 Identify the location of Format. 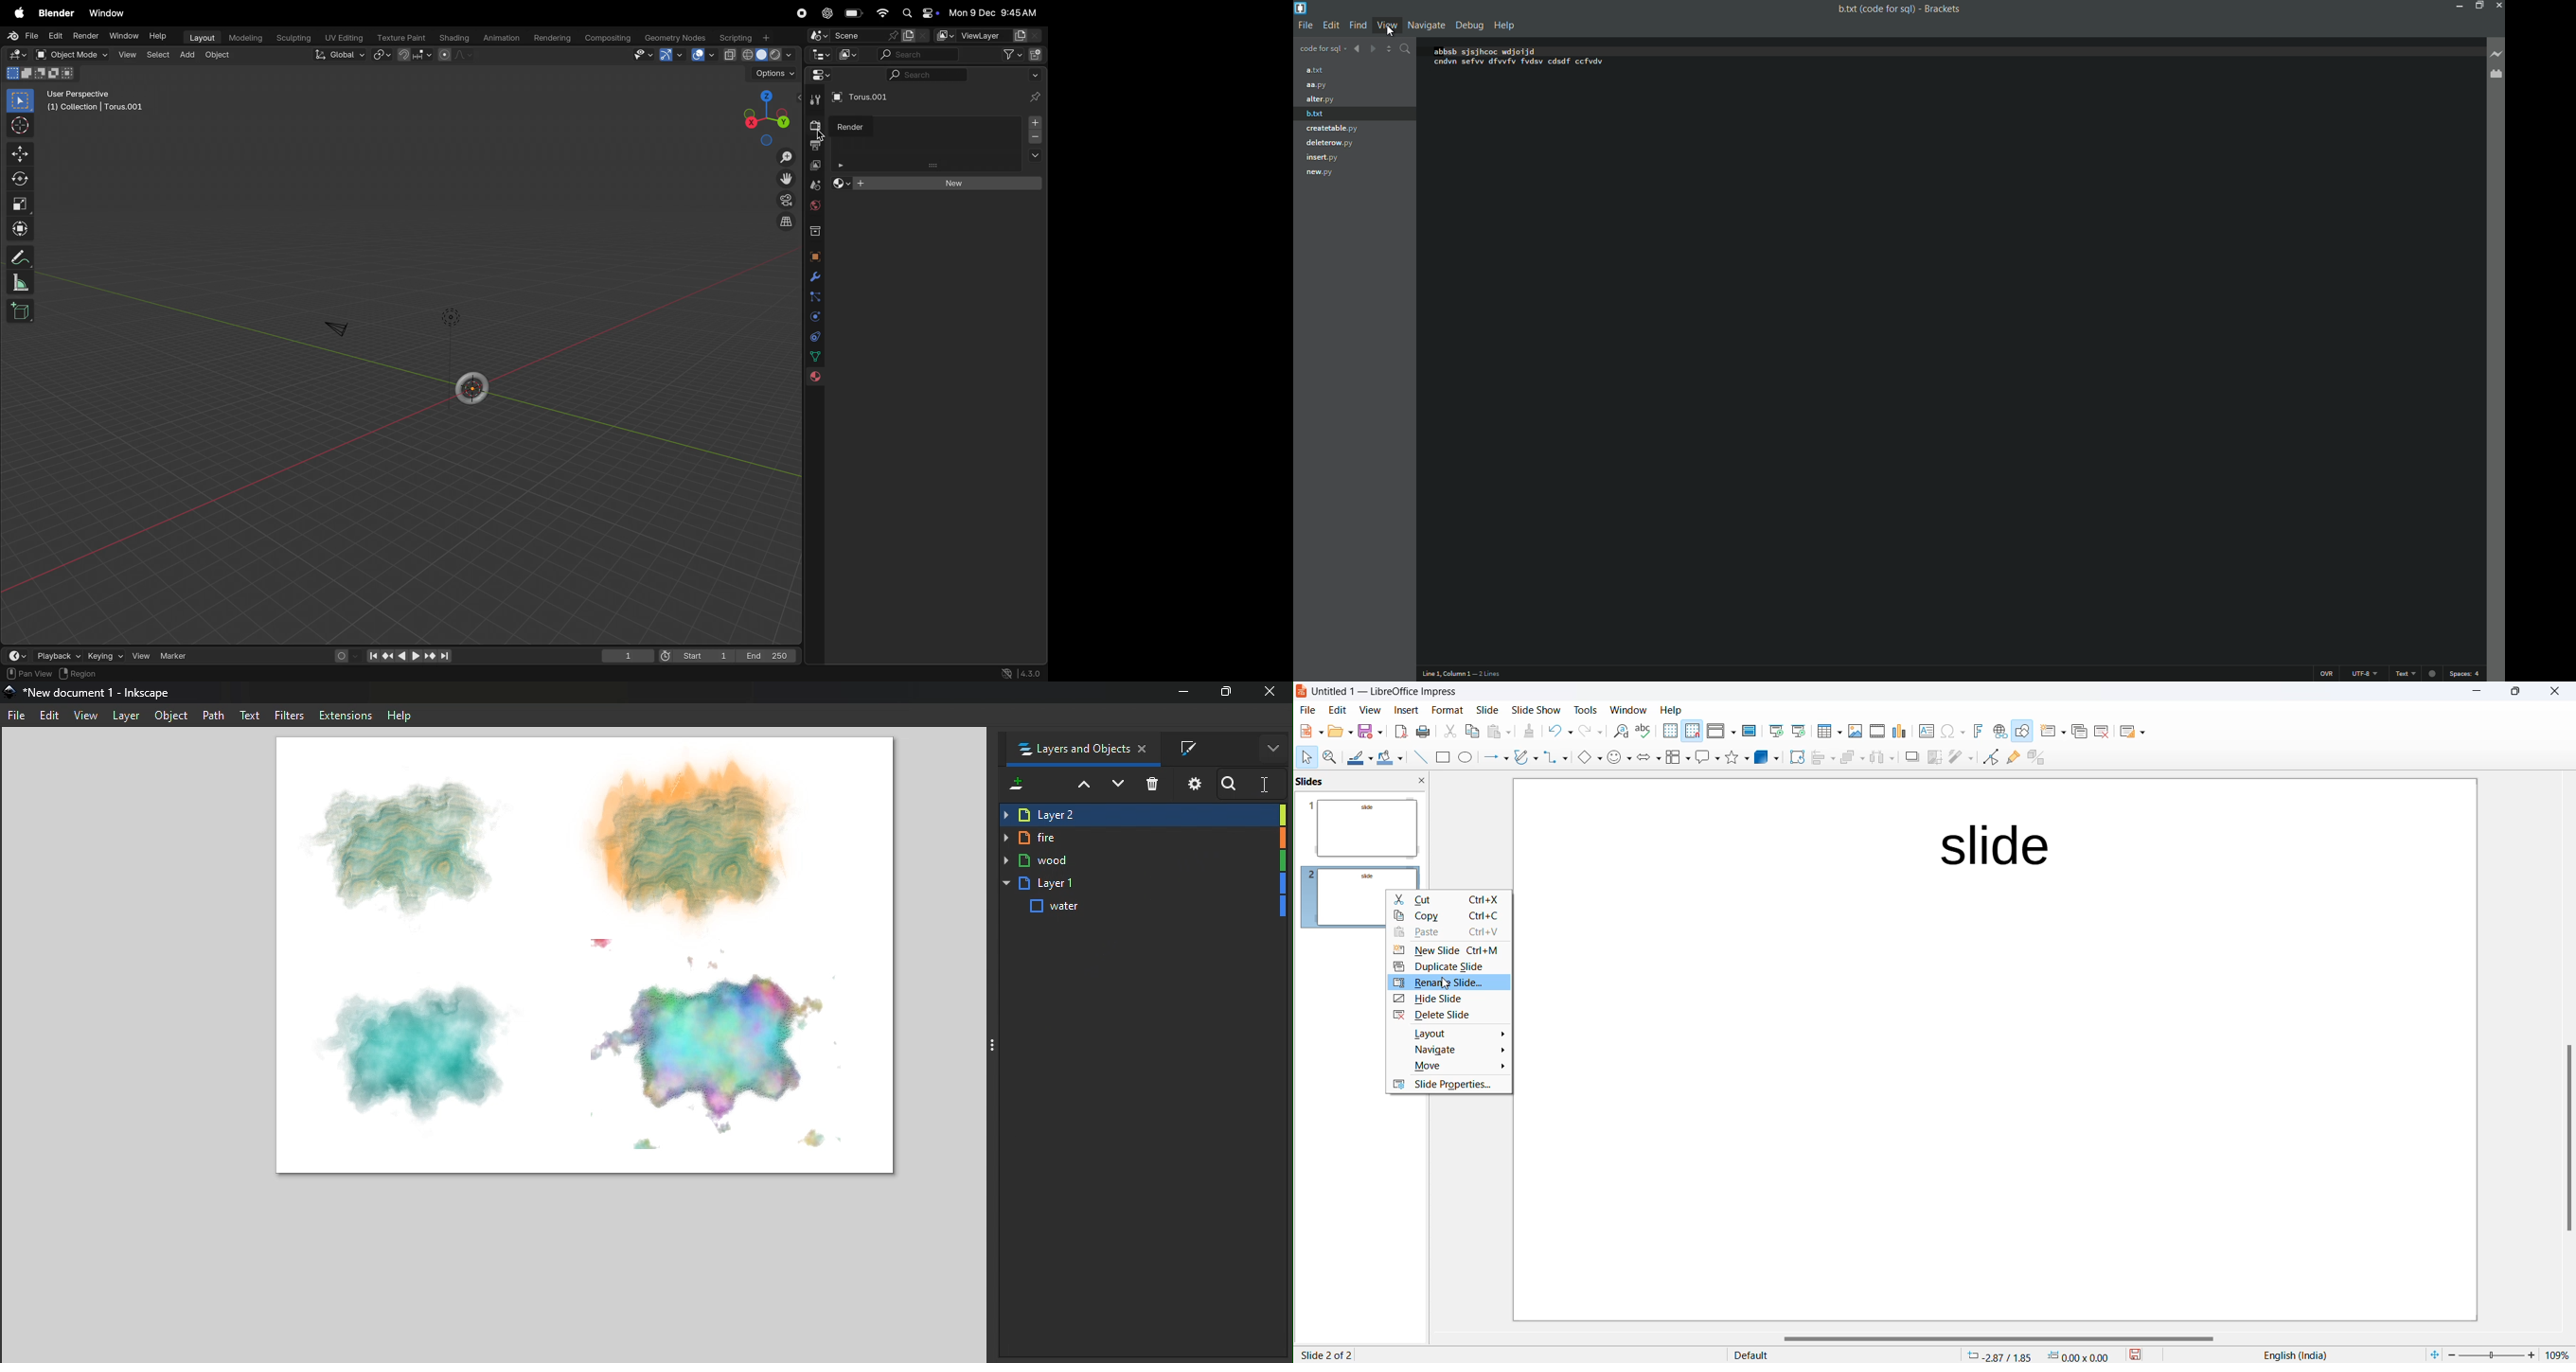
(1444, 708).